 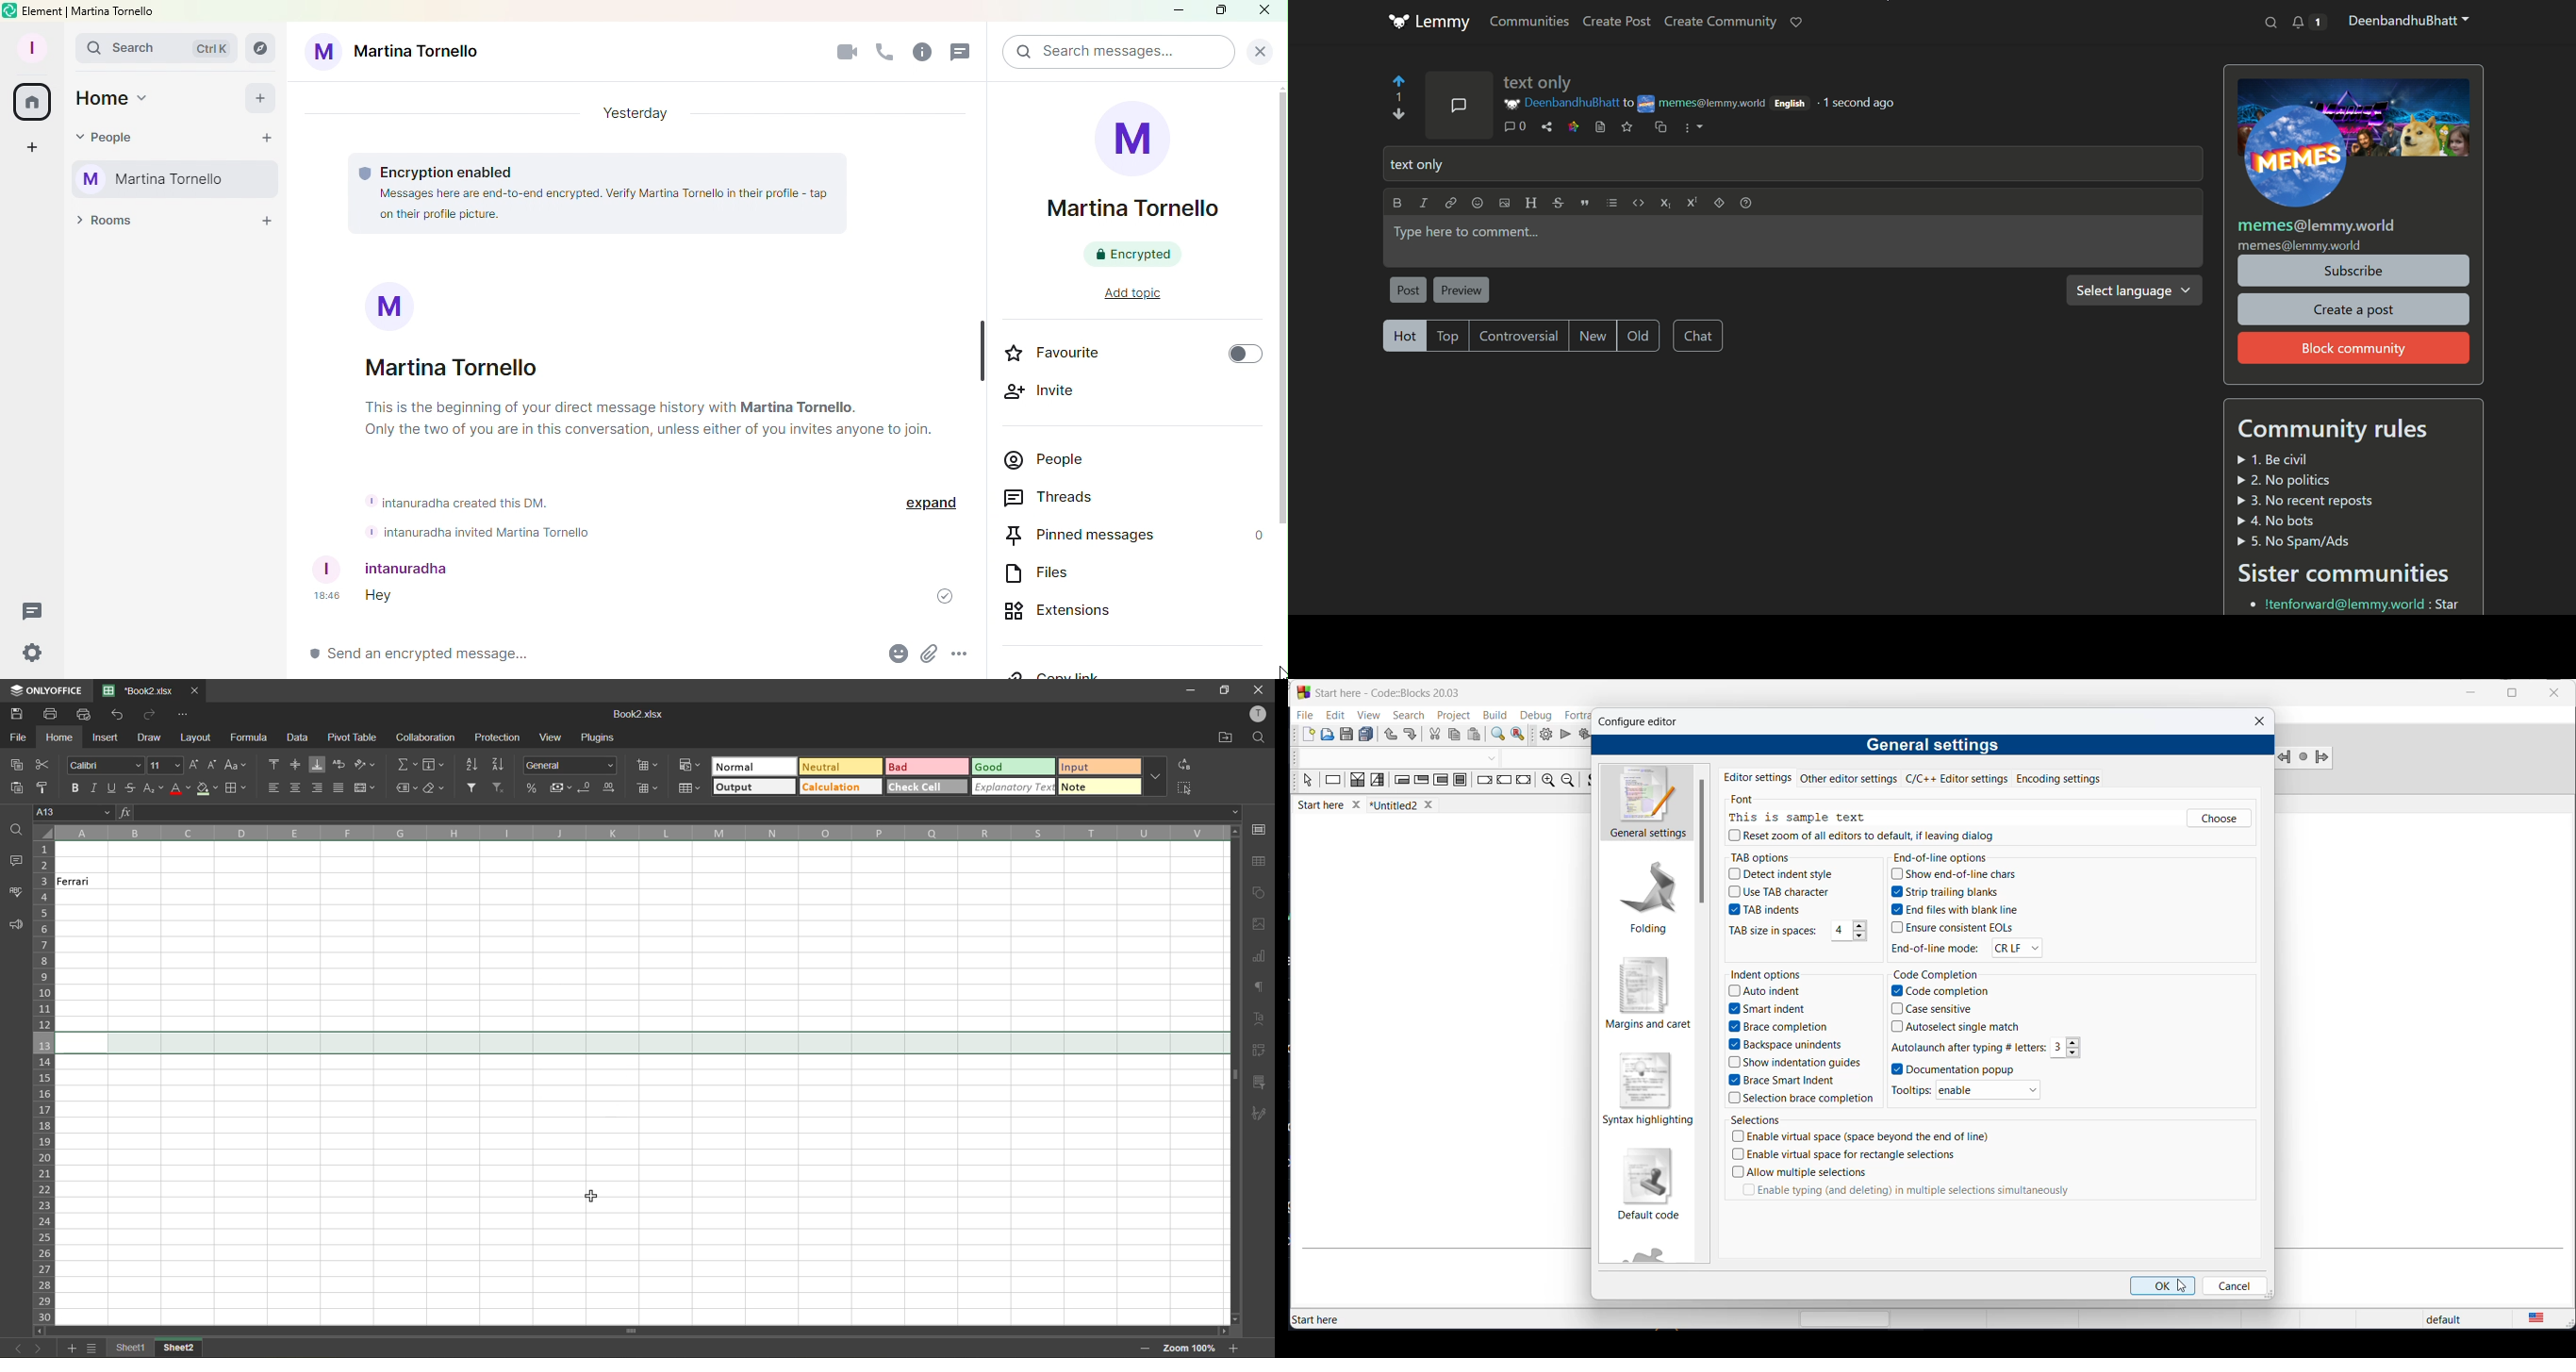 I want to click on decrement size, so click(x=213, y=765).